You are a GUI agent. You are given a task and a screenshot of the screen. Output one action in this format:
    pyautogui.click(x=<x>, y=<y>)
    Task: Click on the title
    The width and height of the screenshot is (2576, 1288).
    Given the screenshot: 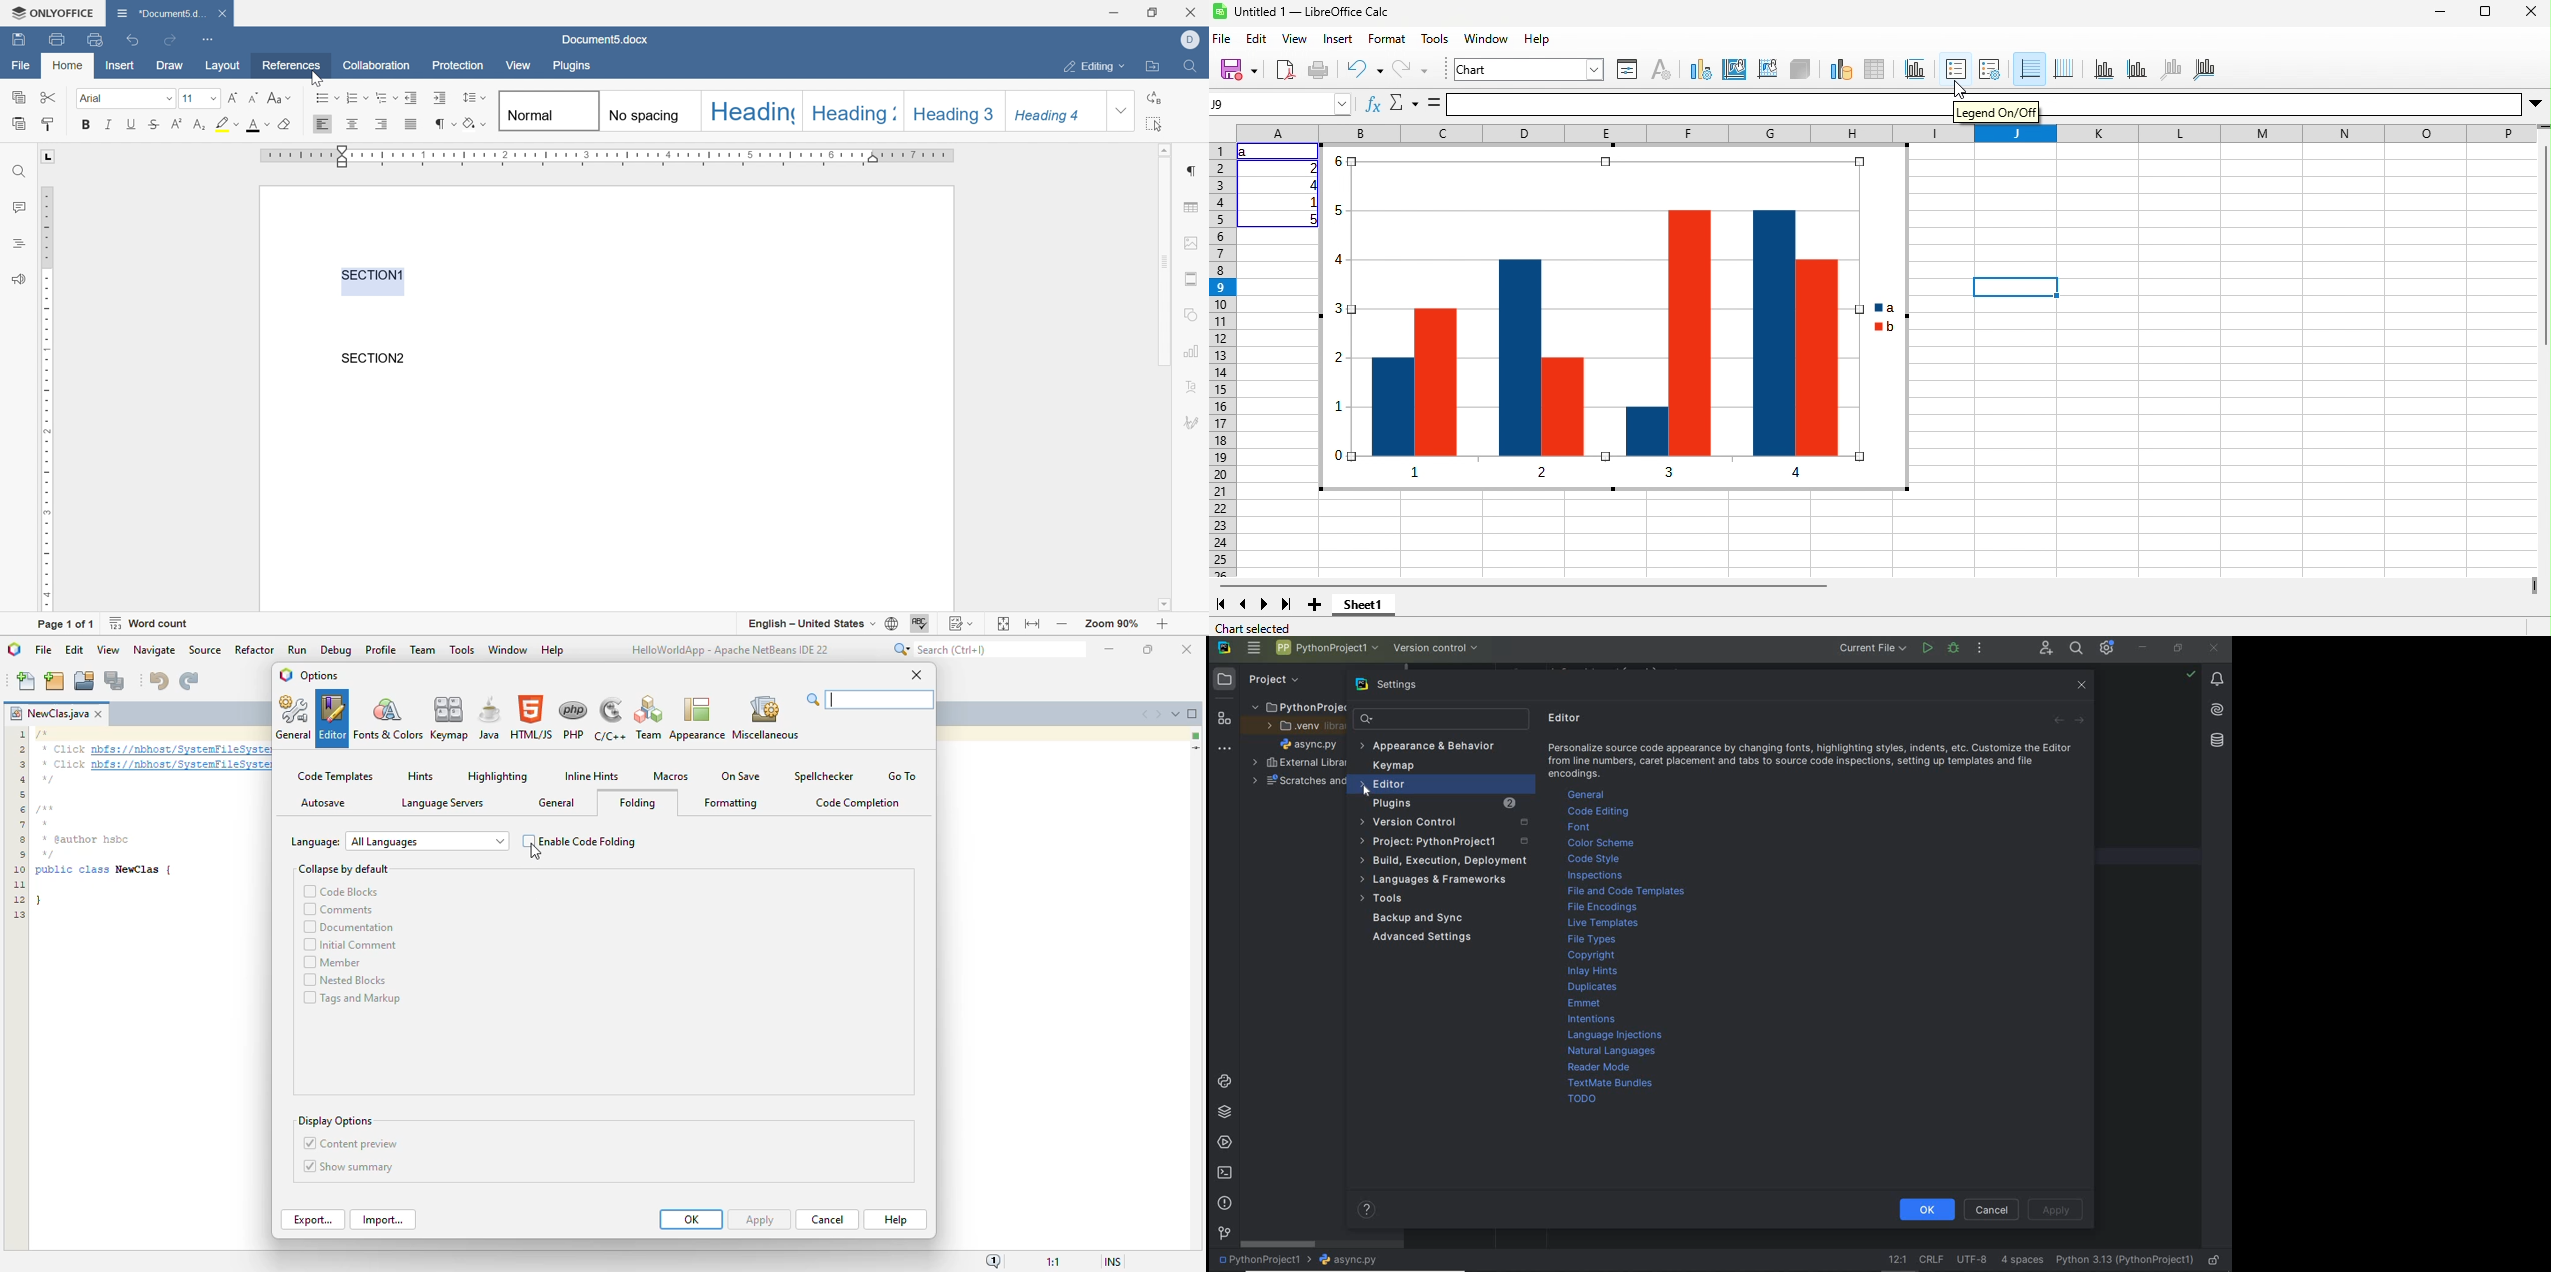 What is the action you would take?
    pyautogui.click(x=1915, y=70)
    